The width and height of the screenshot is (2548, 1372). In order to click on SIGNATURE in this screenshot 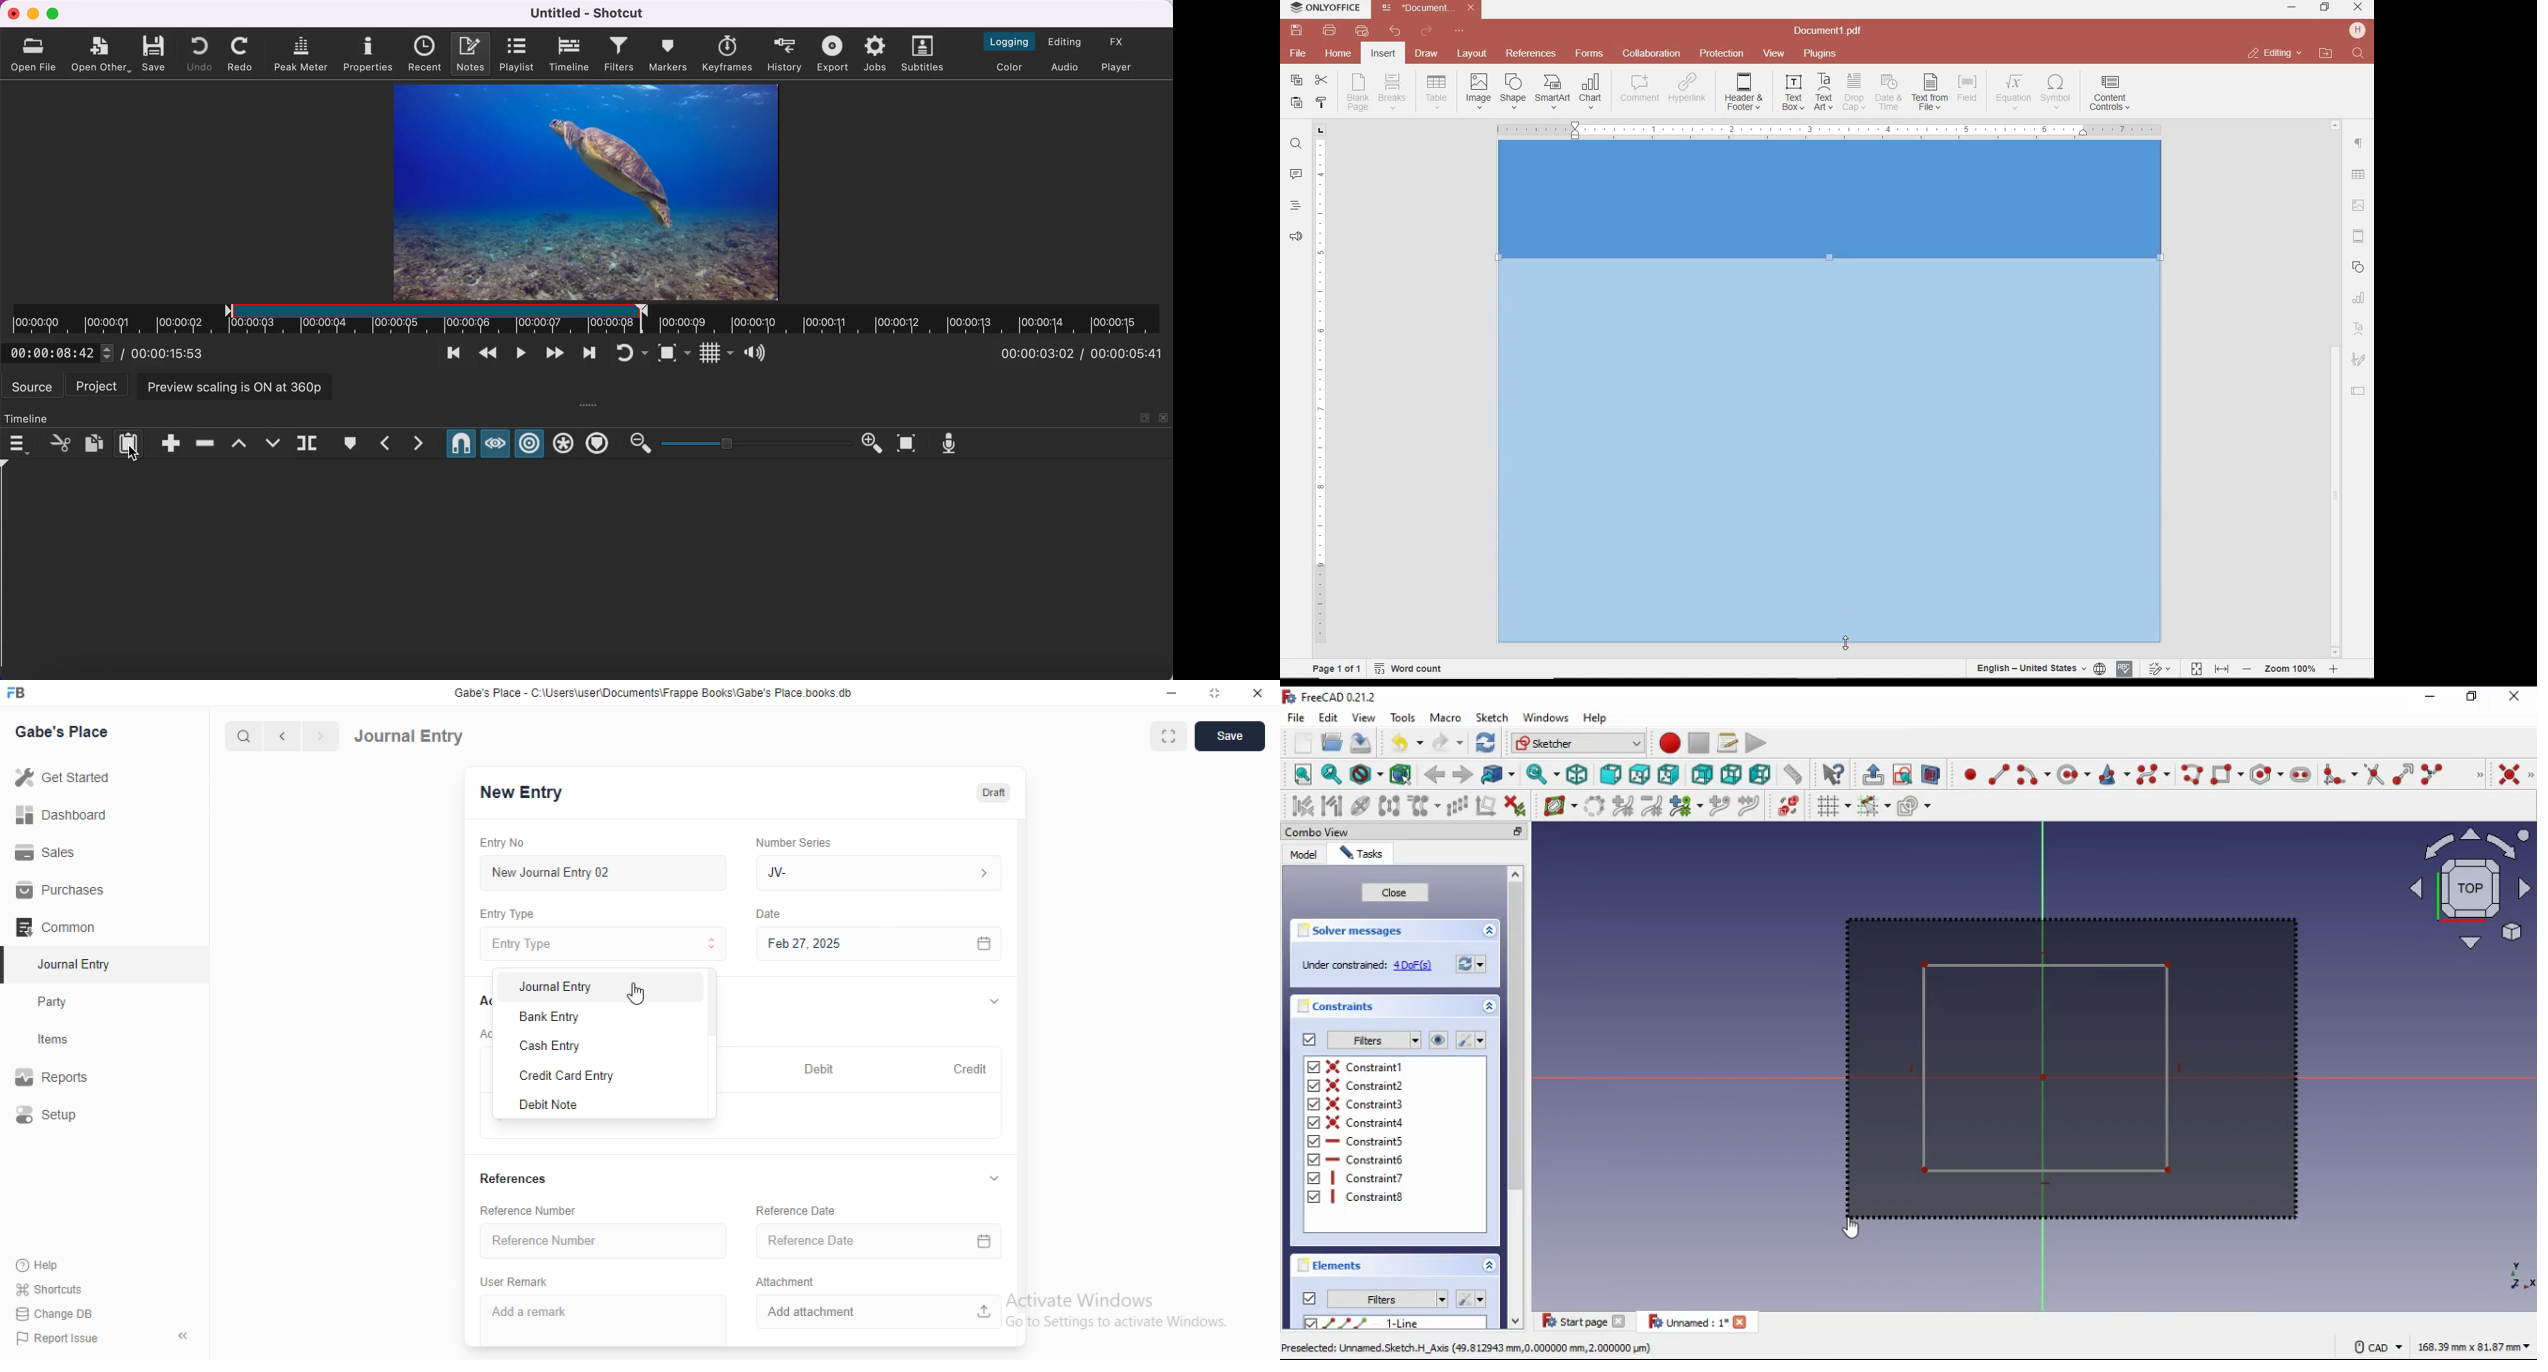, I will do `click(2359, 361)`.